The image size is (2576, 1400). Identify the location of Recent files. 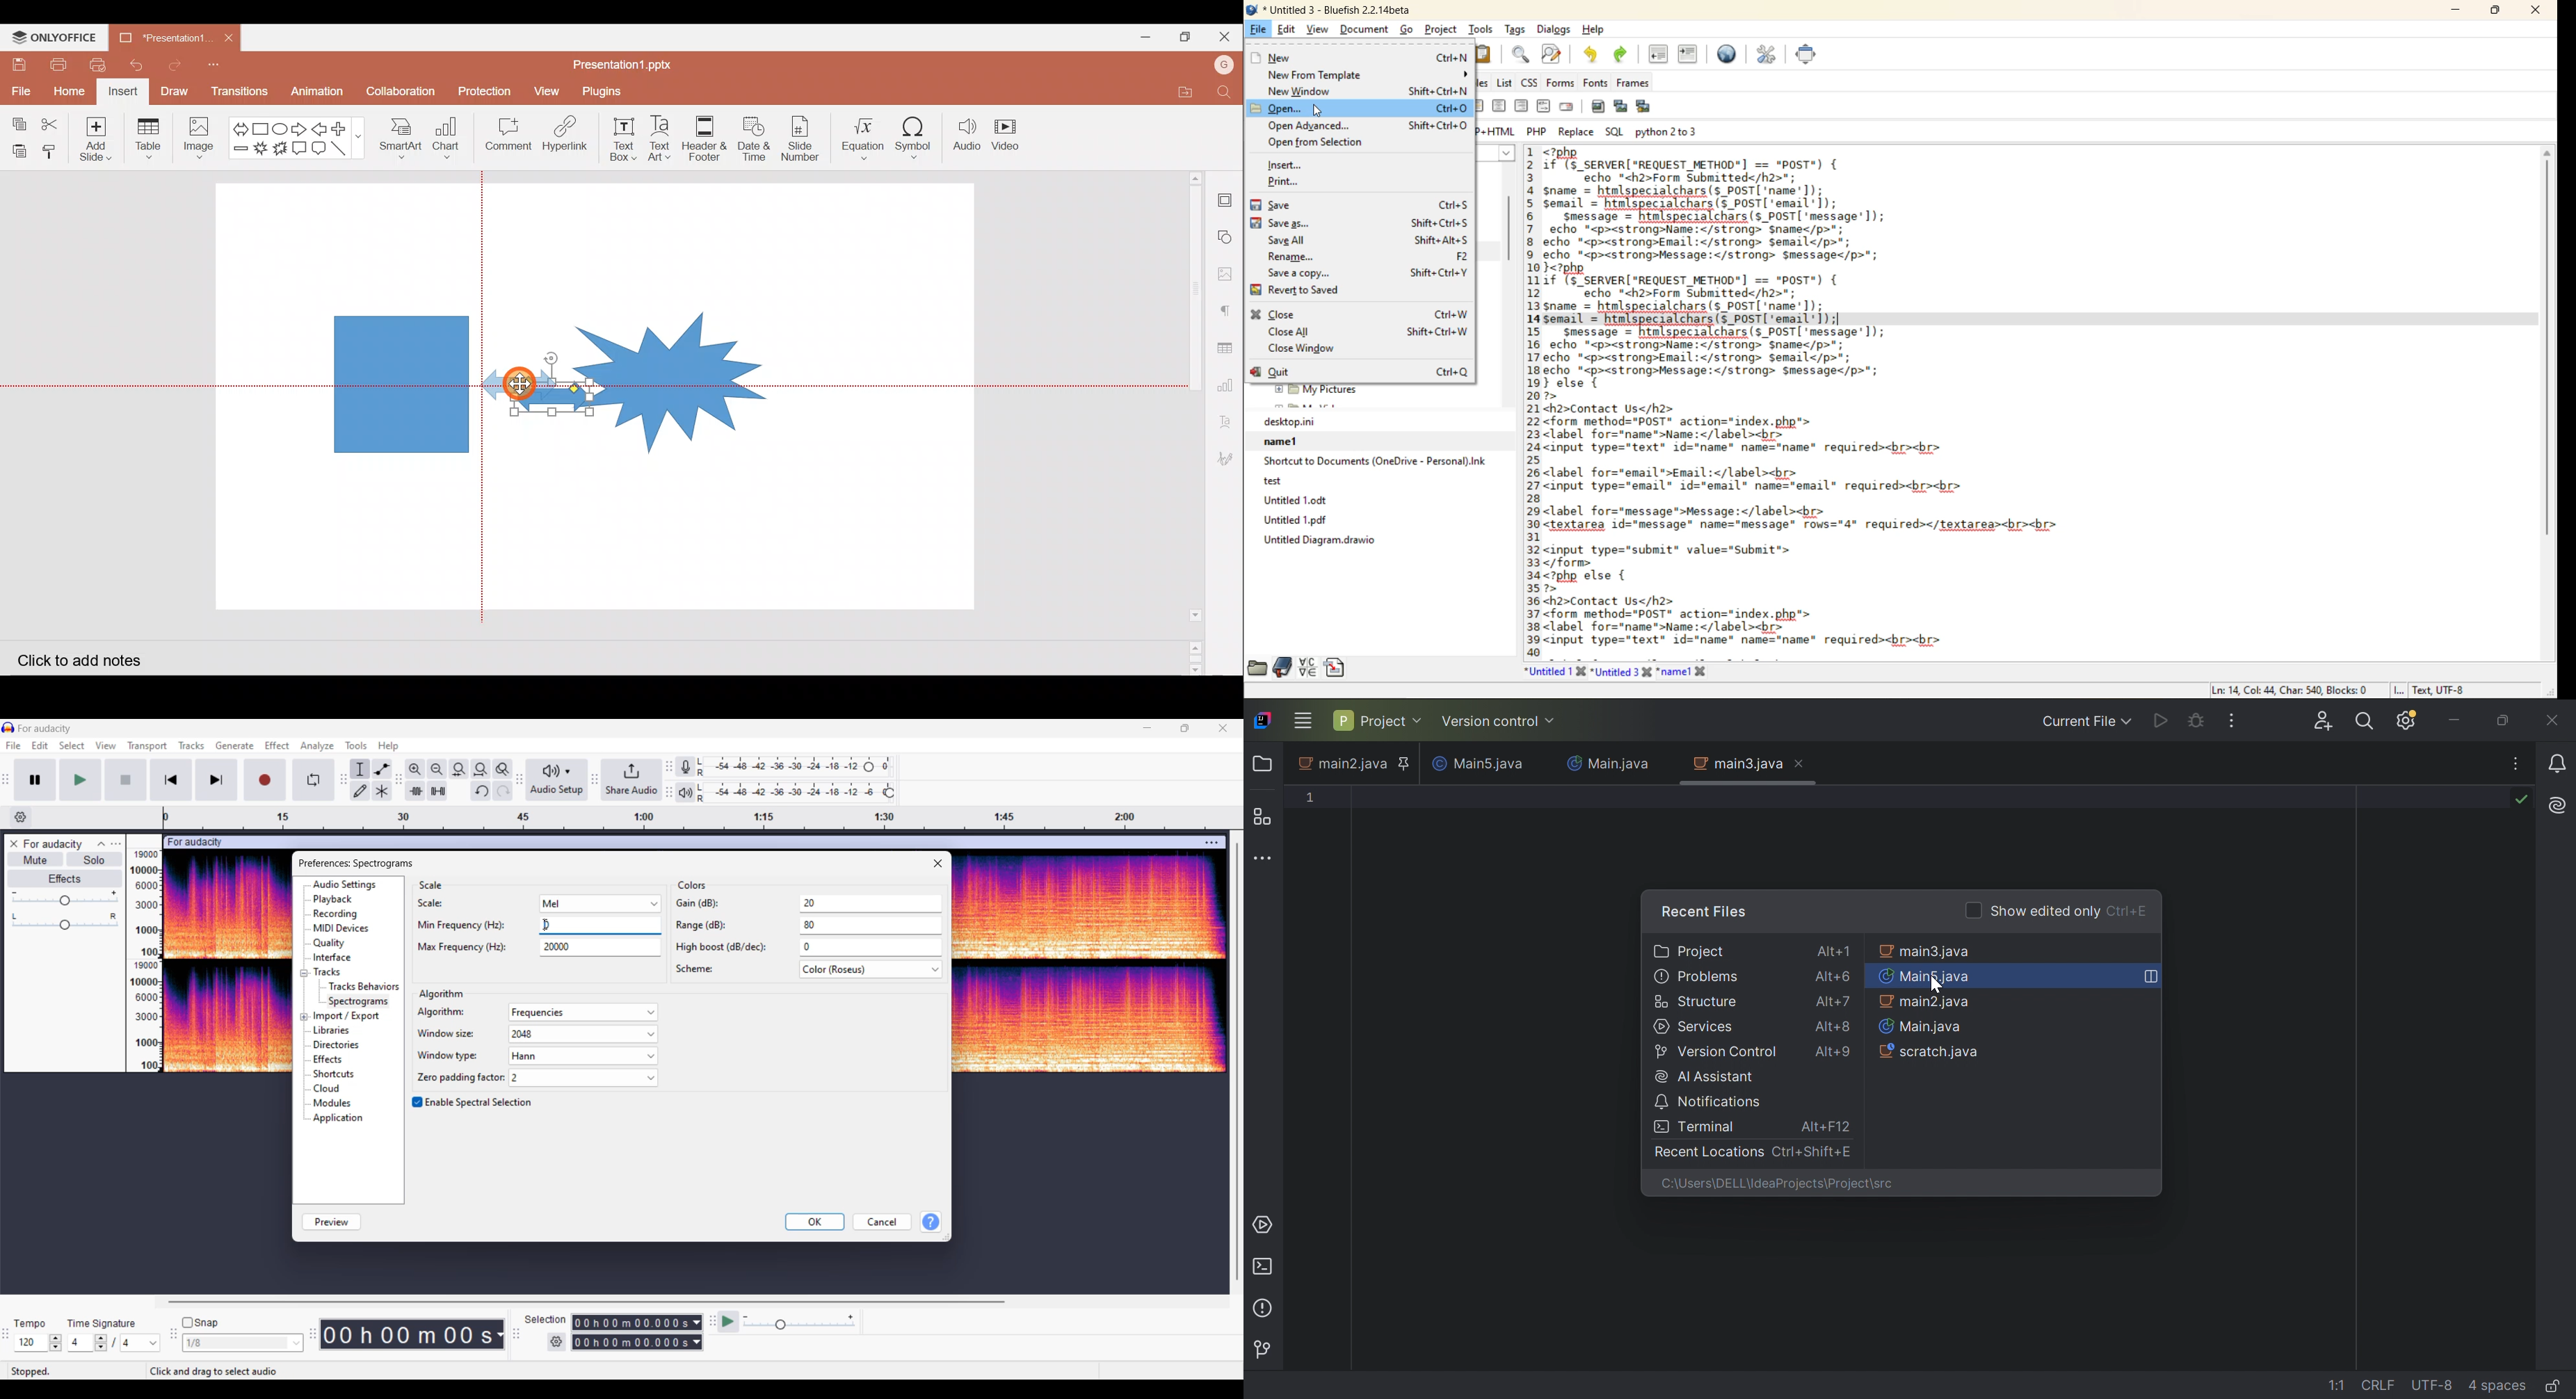
(1703, 912).